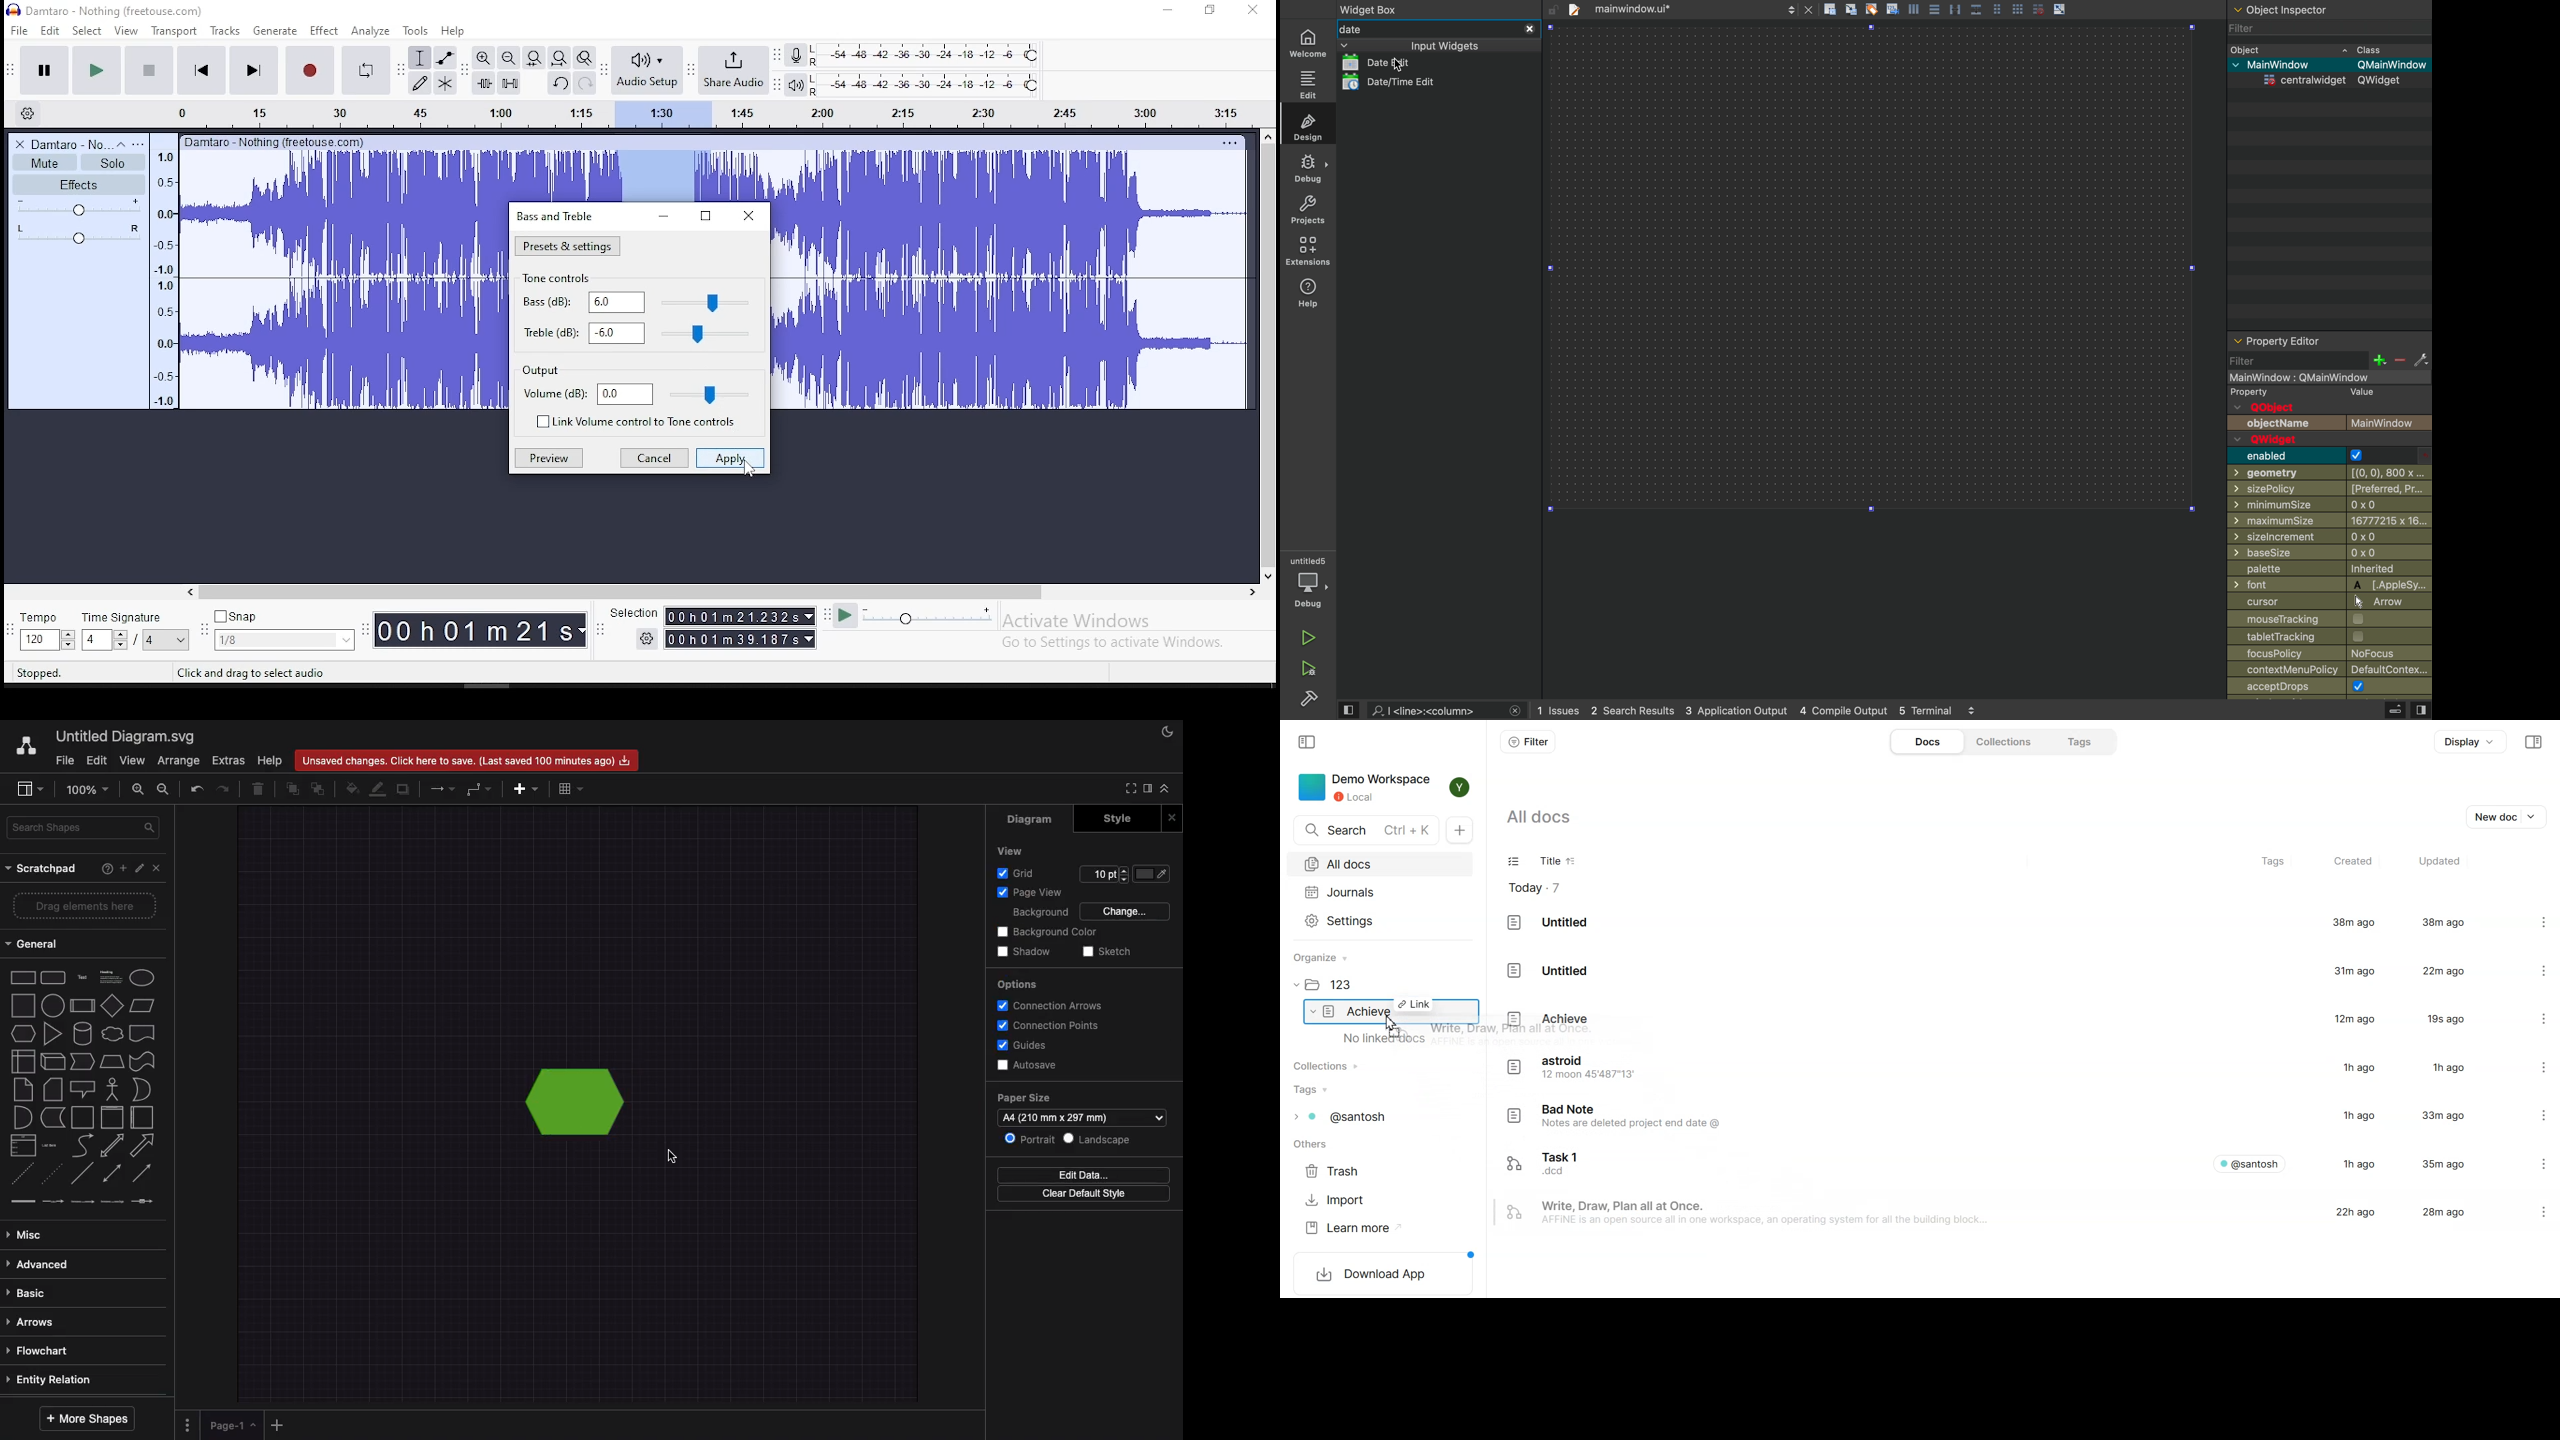  What do you see at coordinates (2533, 1163) in the screenshot?
I see `Settings` at bounding box center [2533, 1163].